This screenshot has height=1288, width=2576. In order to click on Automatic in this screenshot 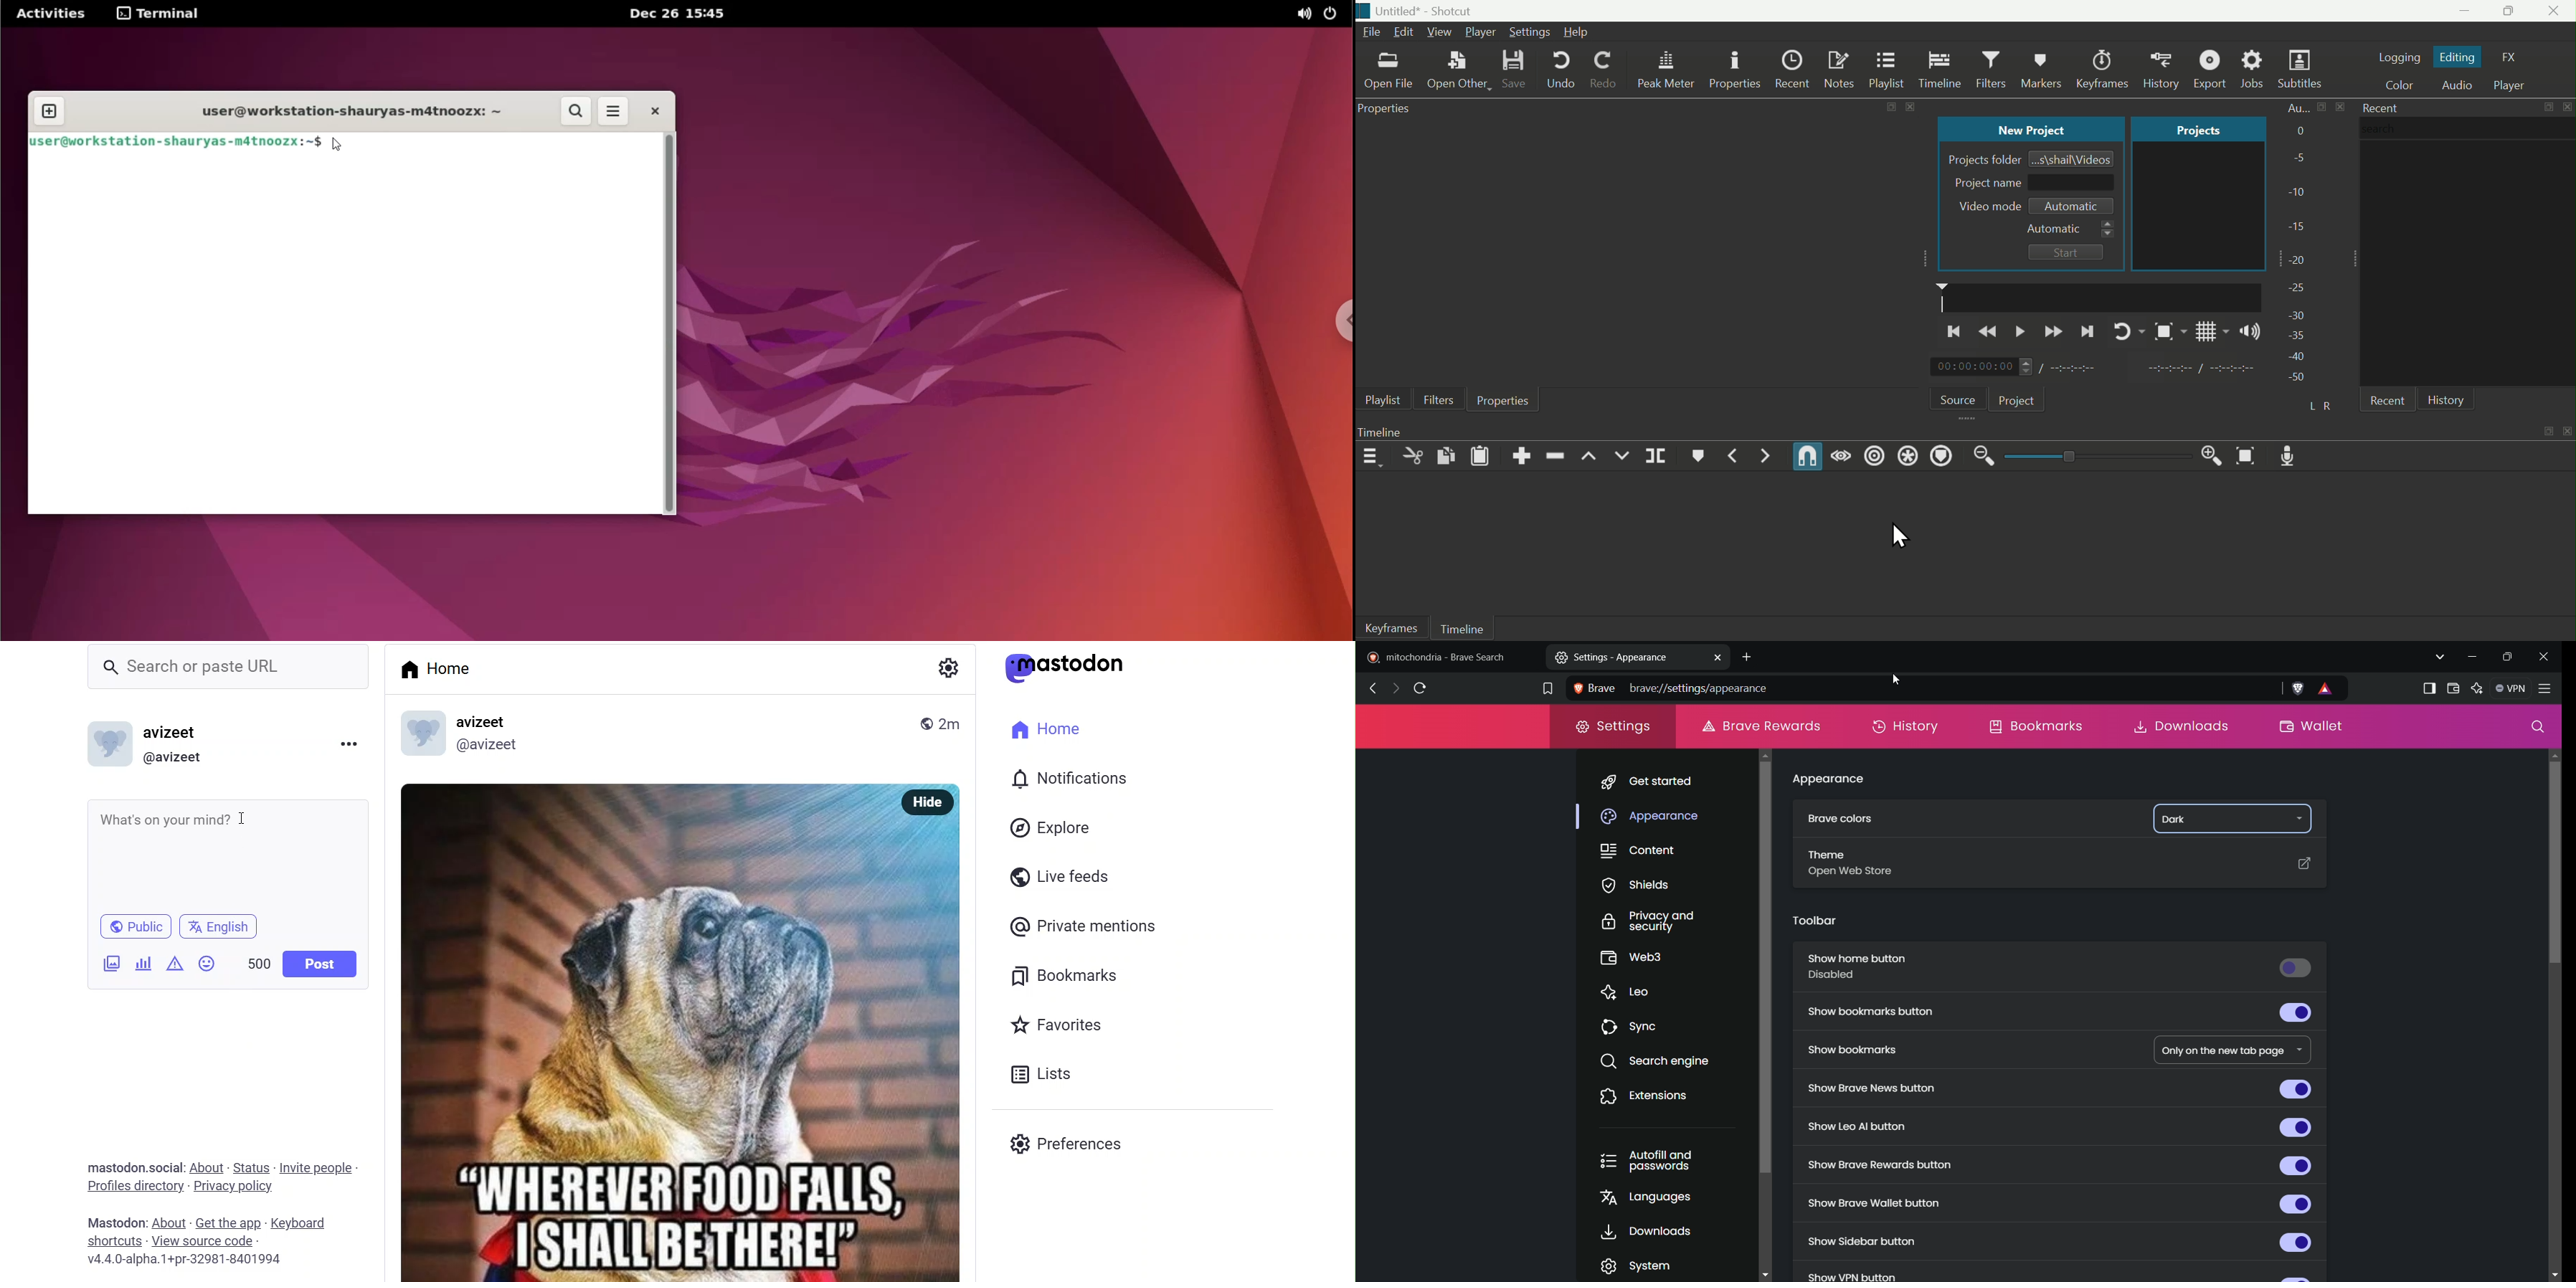, I will do `click(2072, 207)`.